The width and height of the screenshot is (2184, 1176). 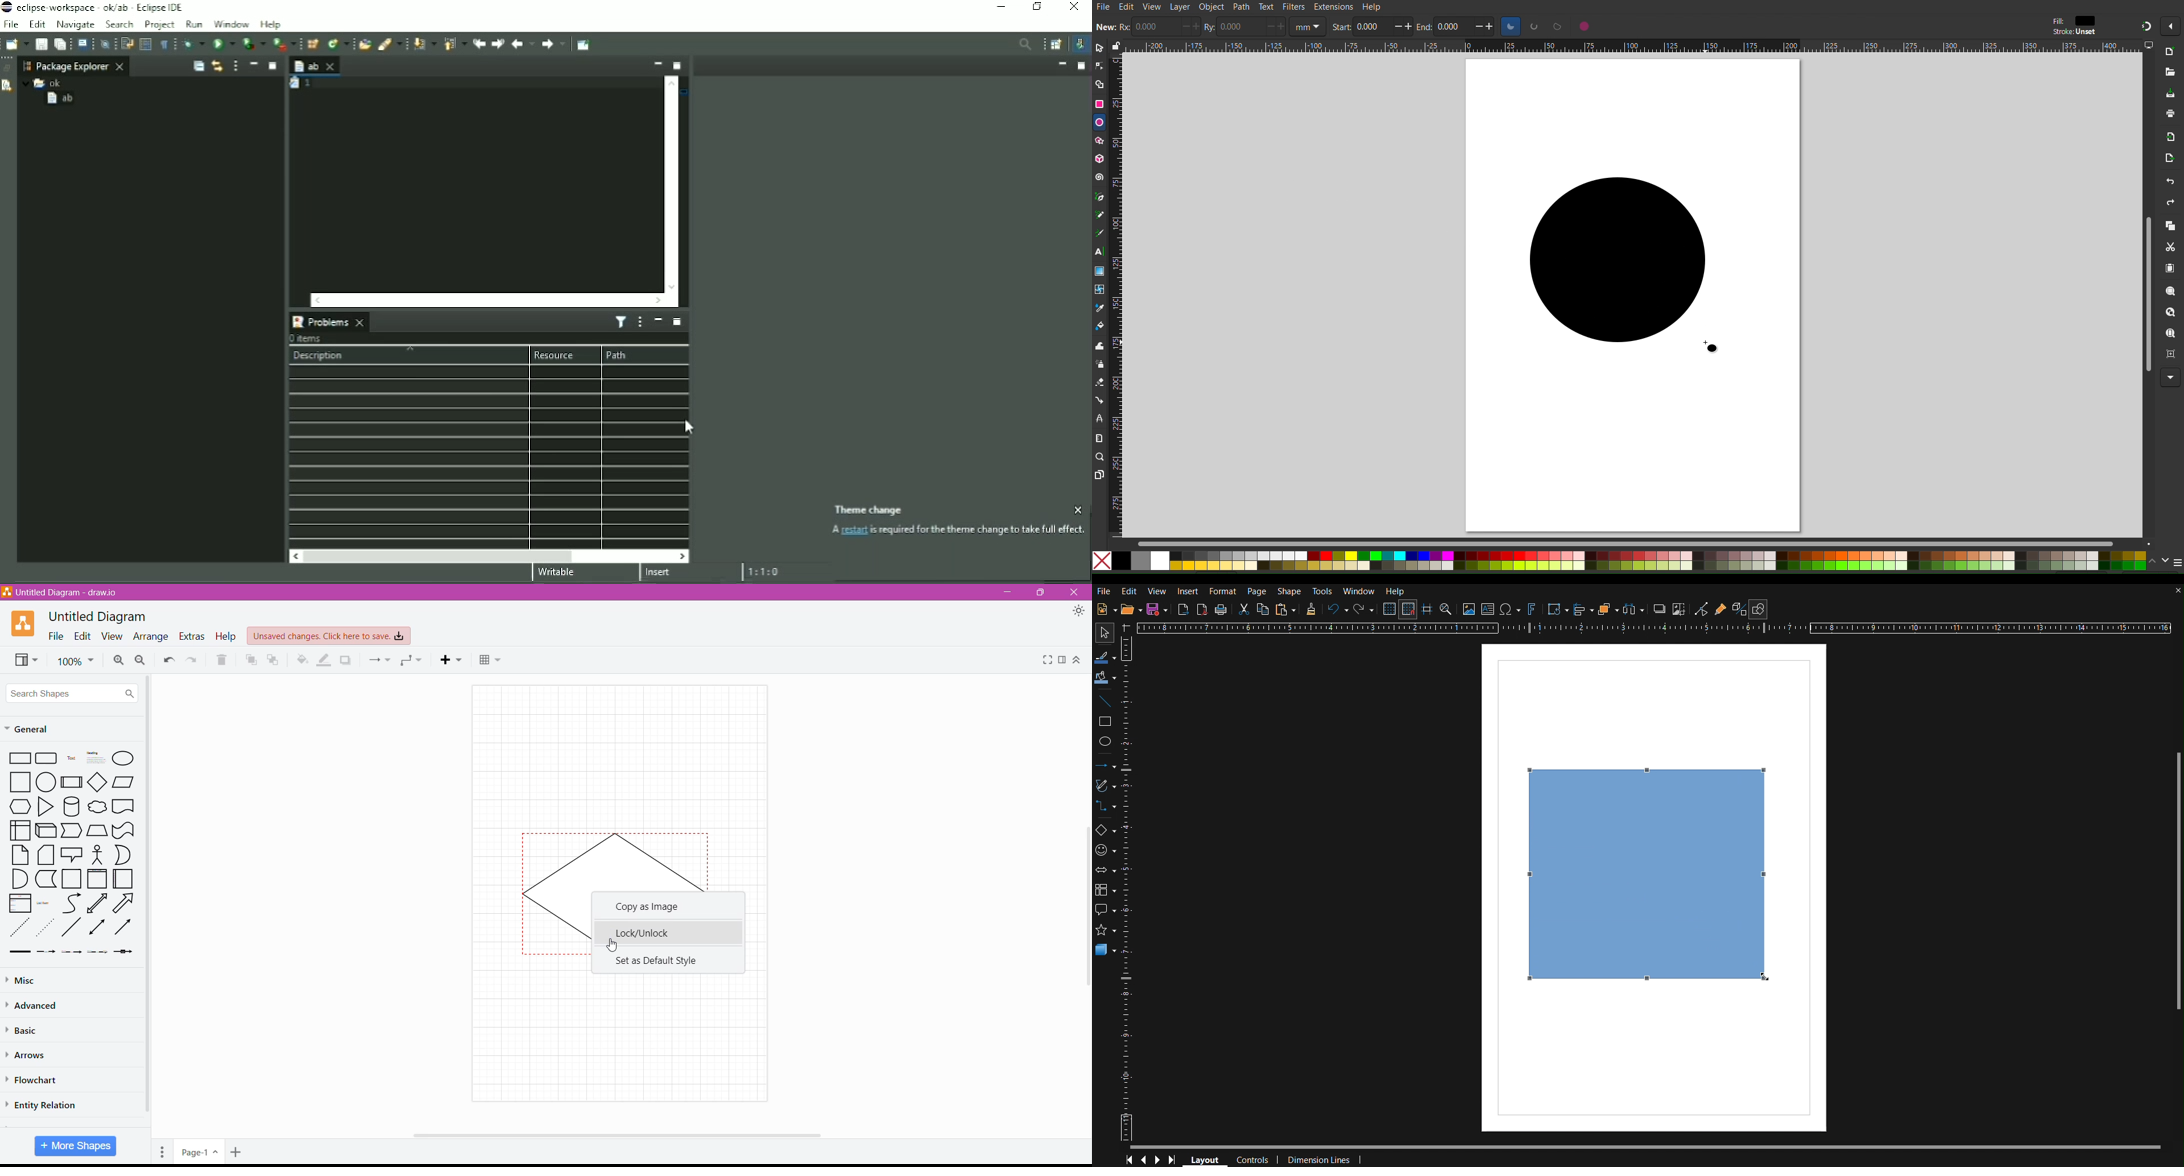 I want to click on Basic, so click(x=26, y=1029).